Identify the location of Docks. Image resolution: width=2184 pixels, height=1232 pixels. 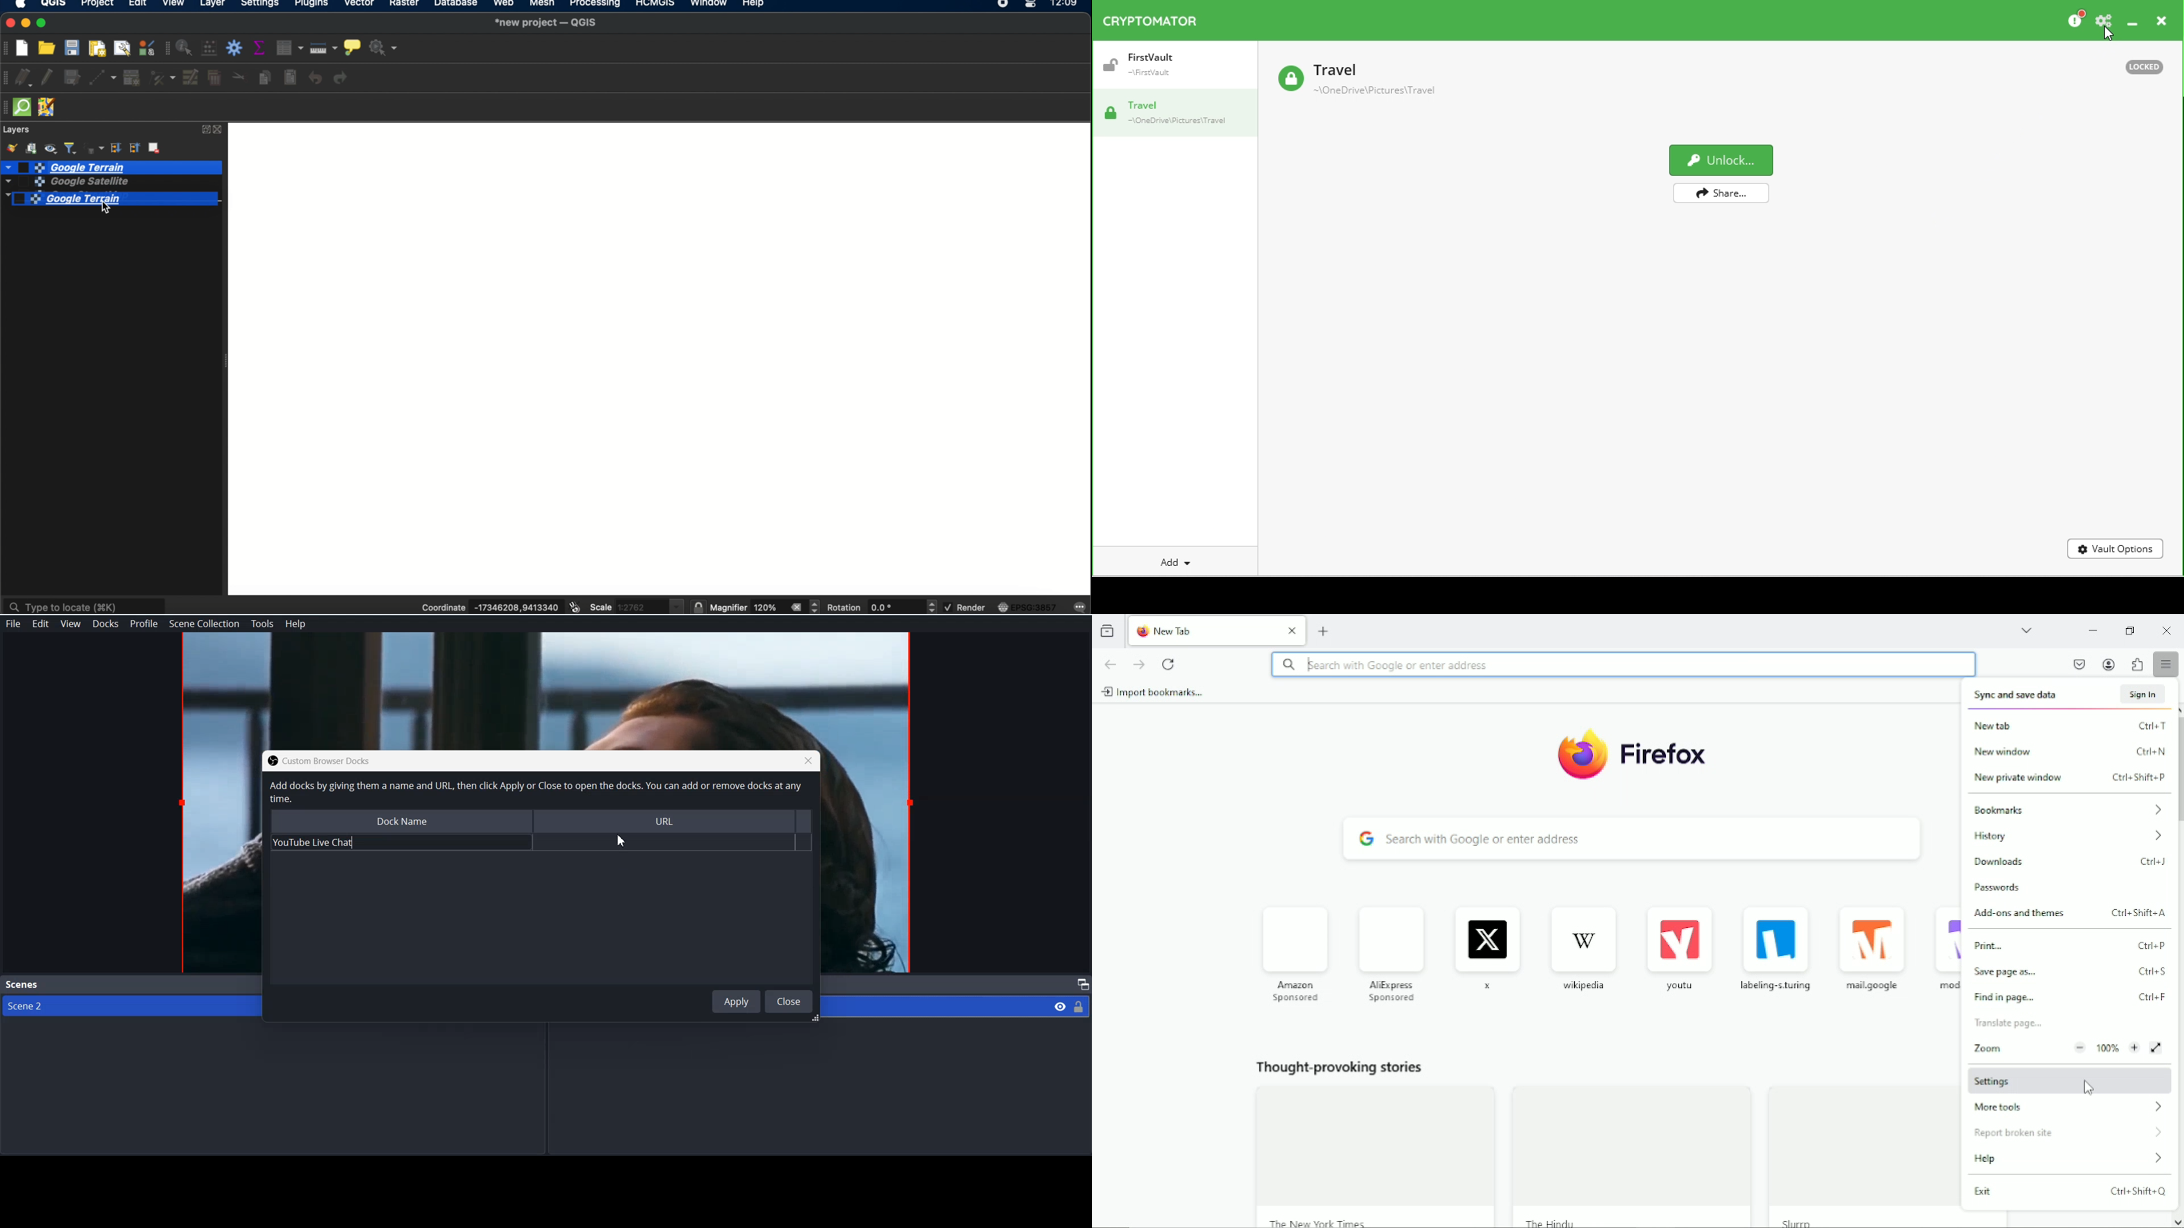
(105, 624).